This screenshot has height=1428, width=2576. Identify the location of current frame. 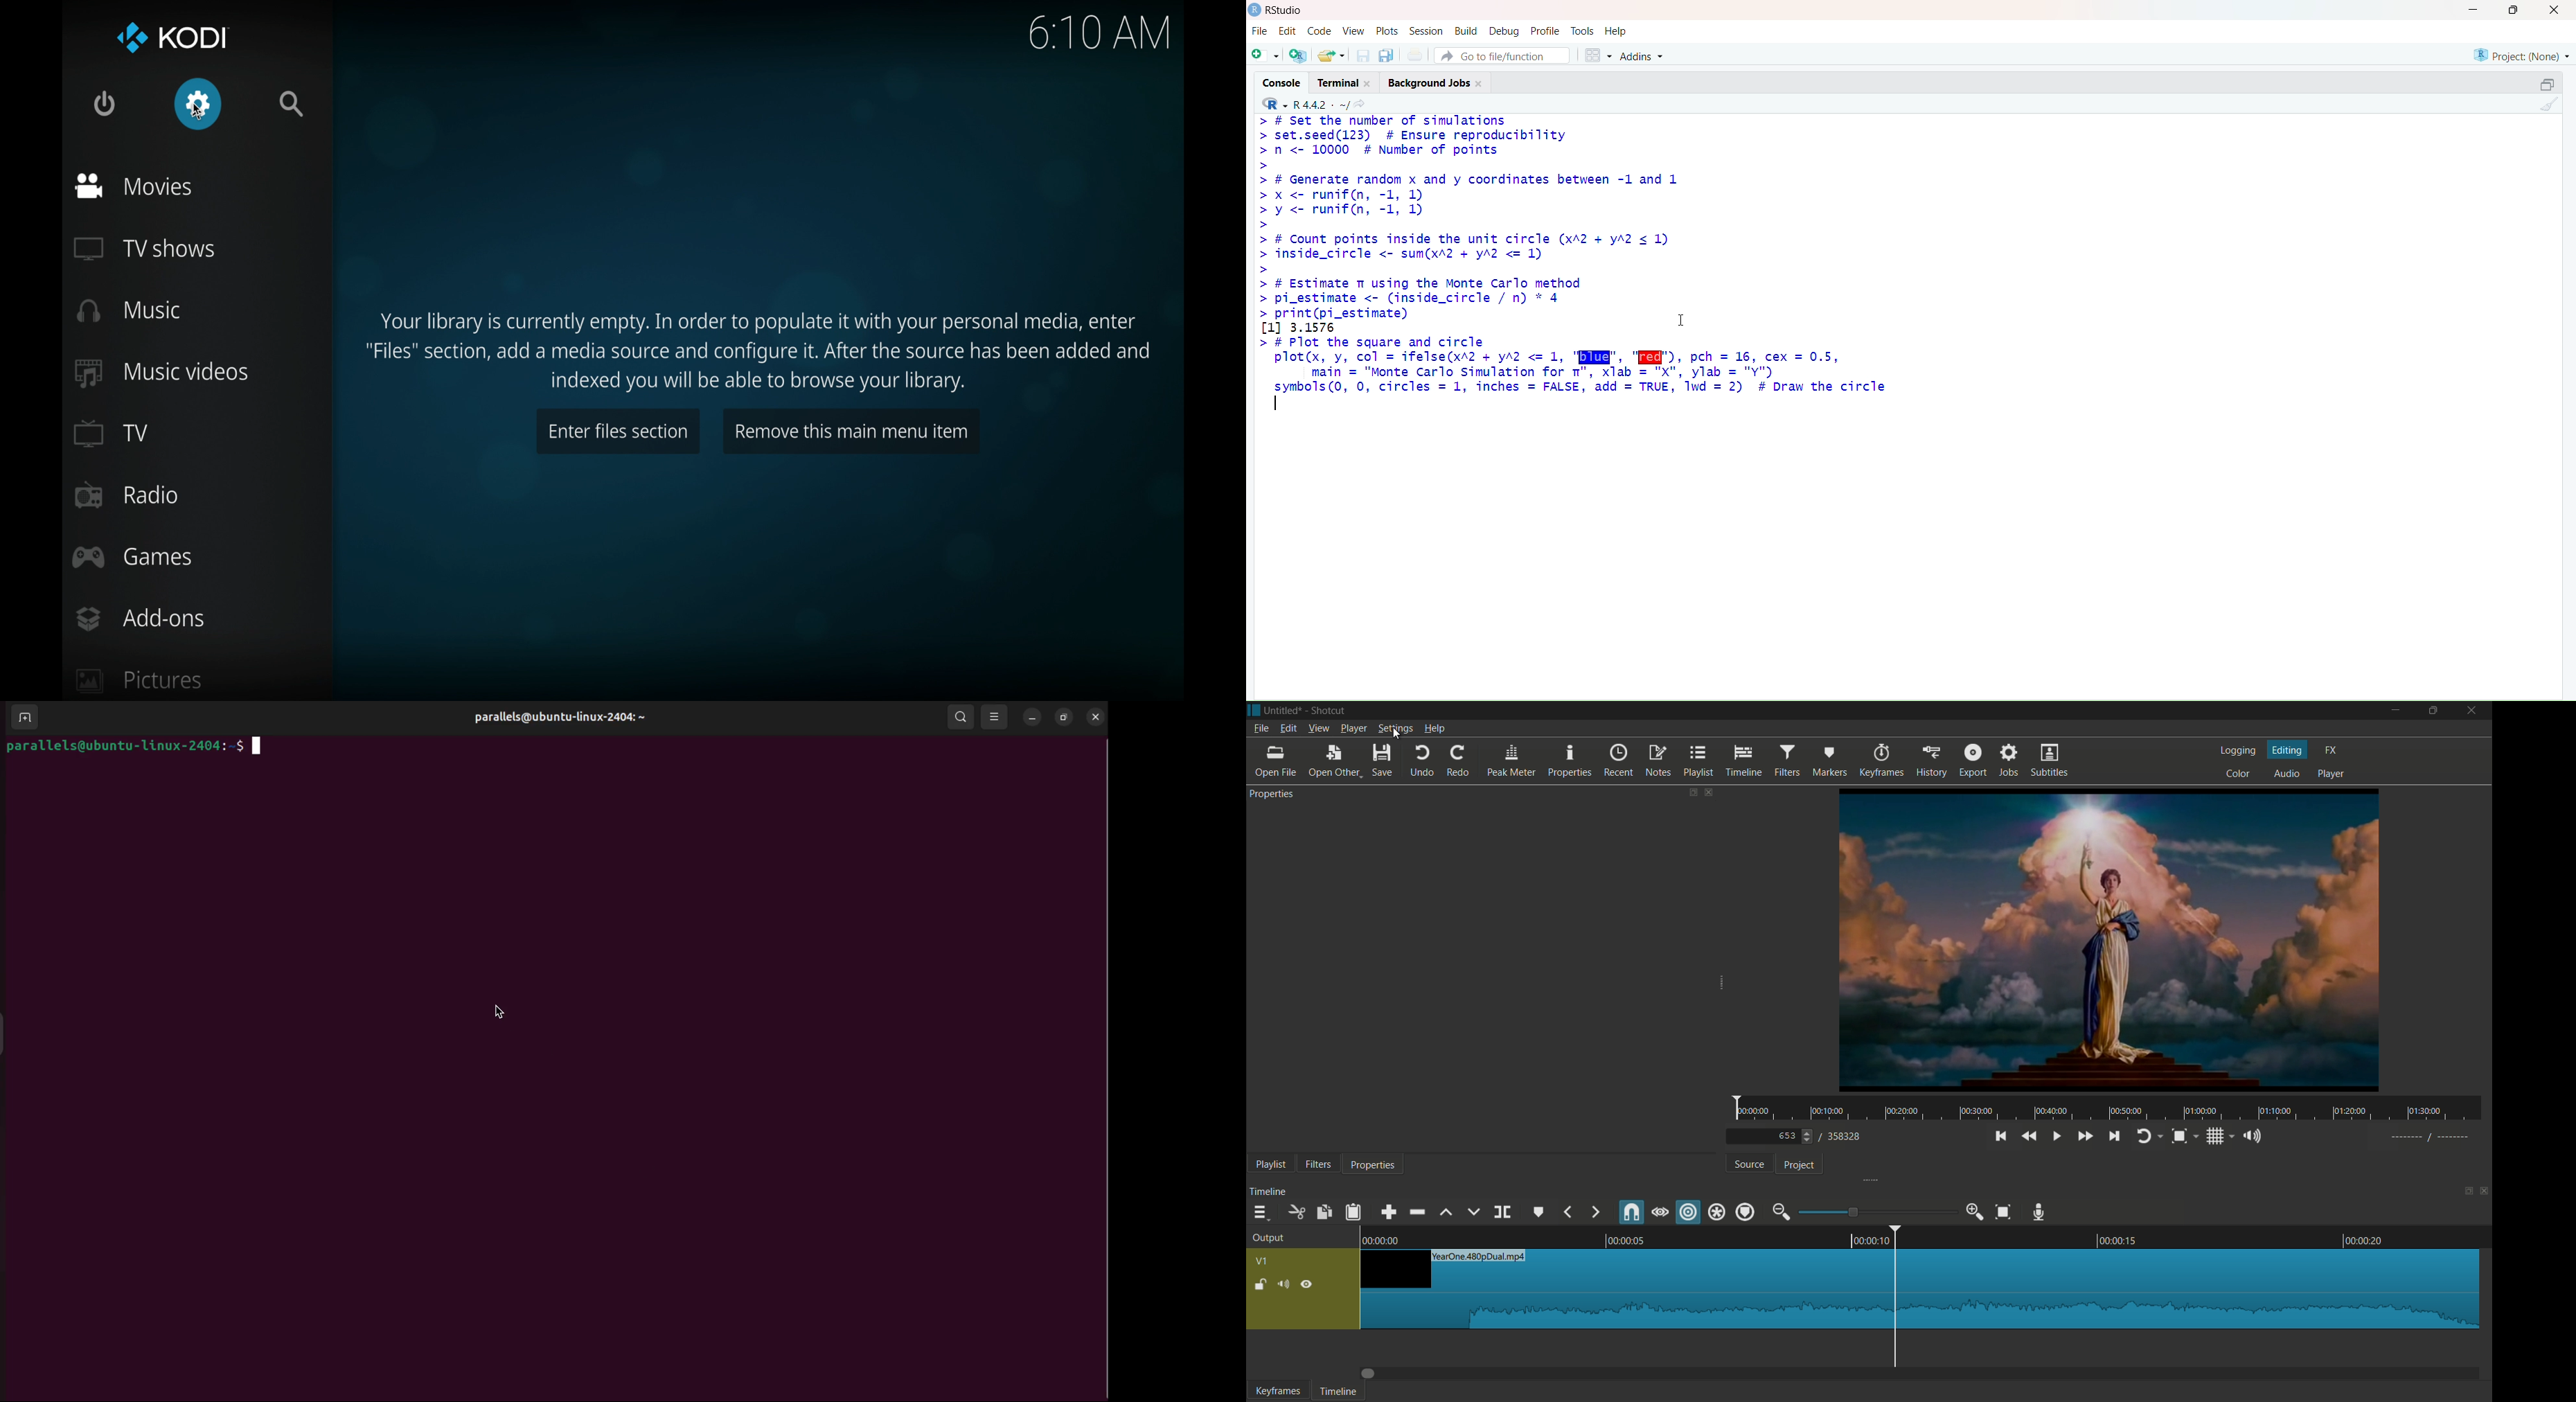
(1785, 1136).